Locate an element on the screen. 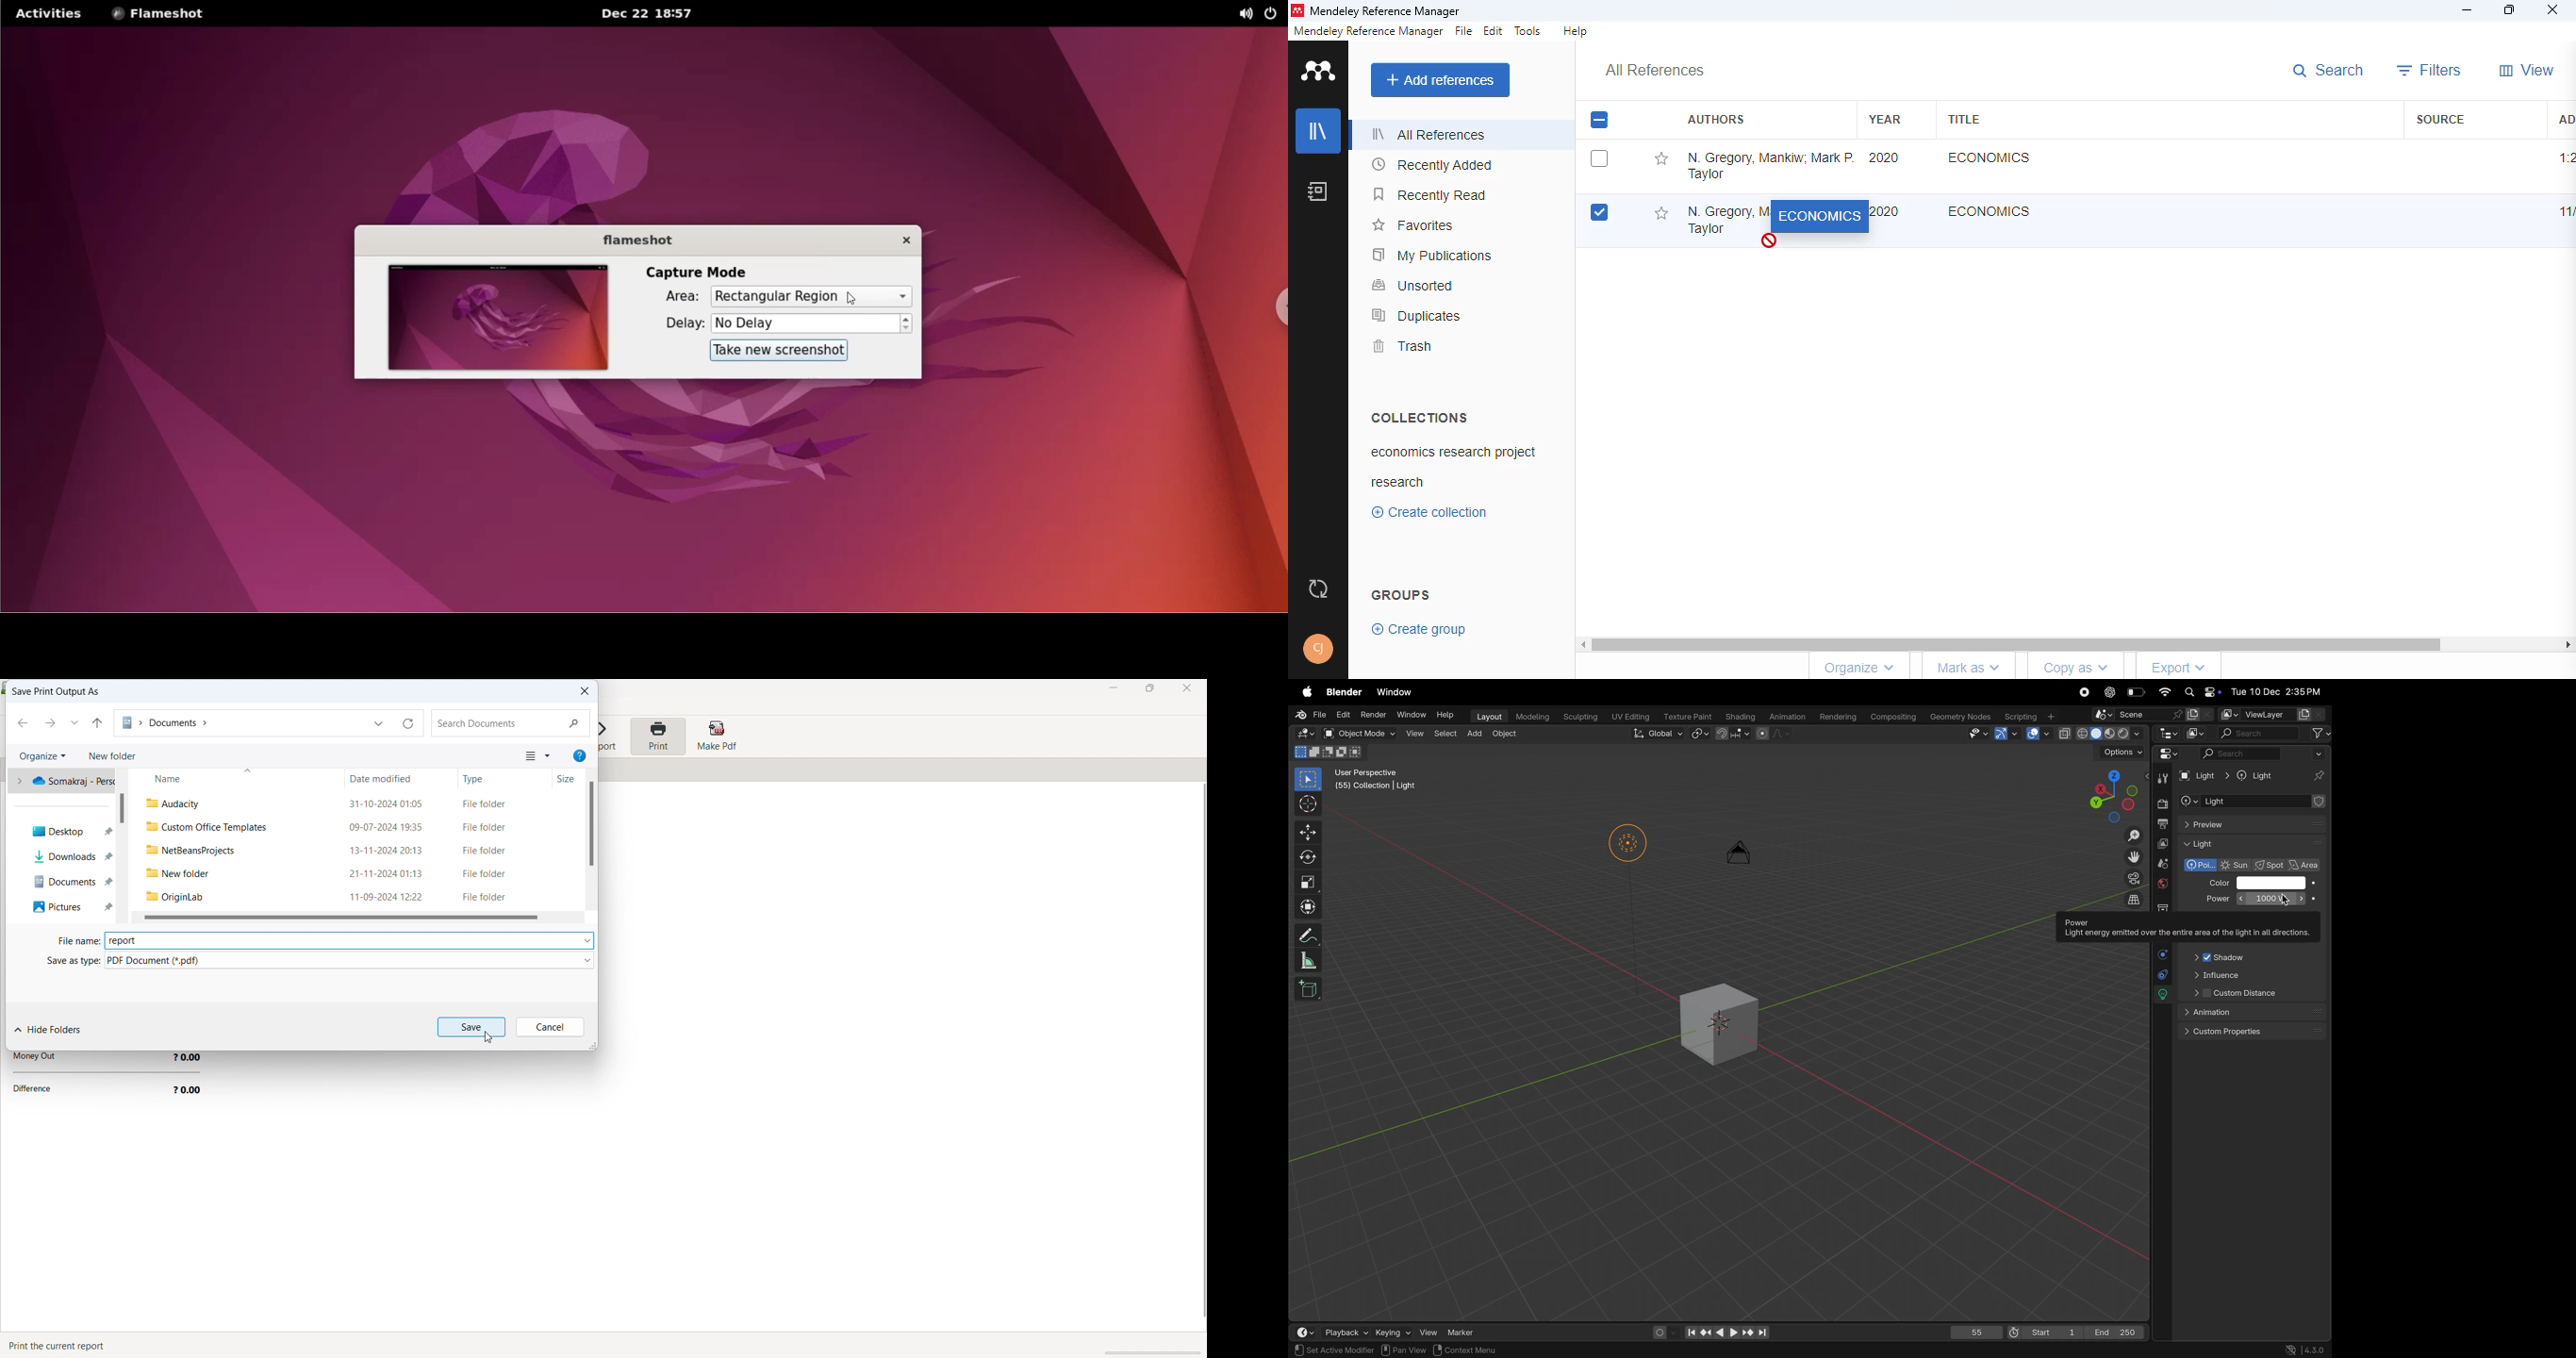  record is located at coordinates (2084, 692).